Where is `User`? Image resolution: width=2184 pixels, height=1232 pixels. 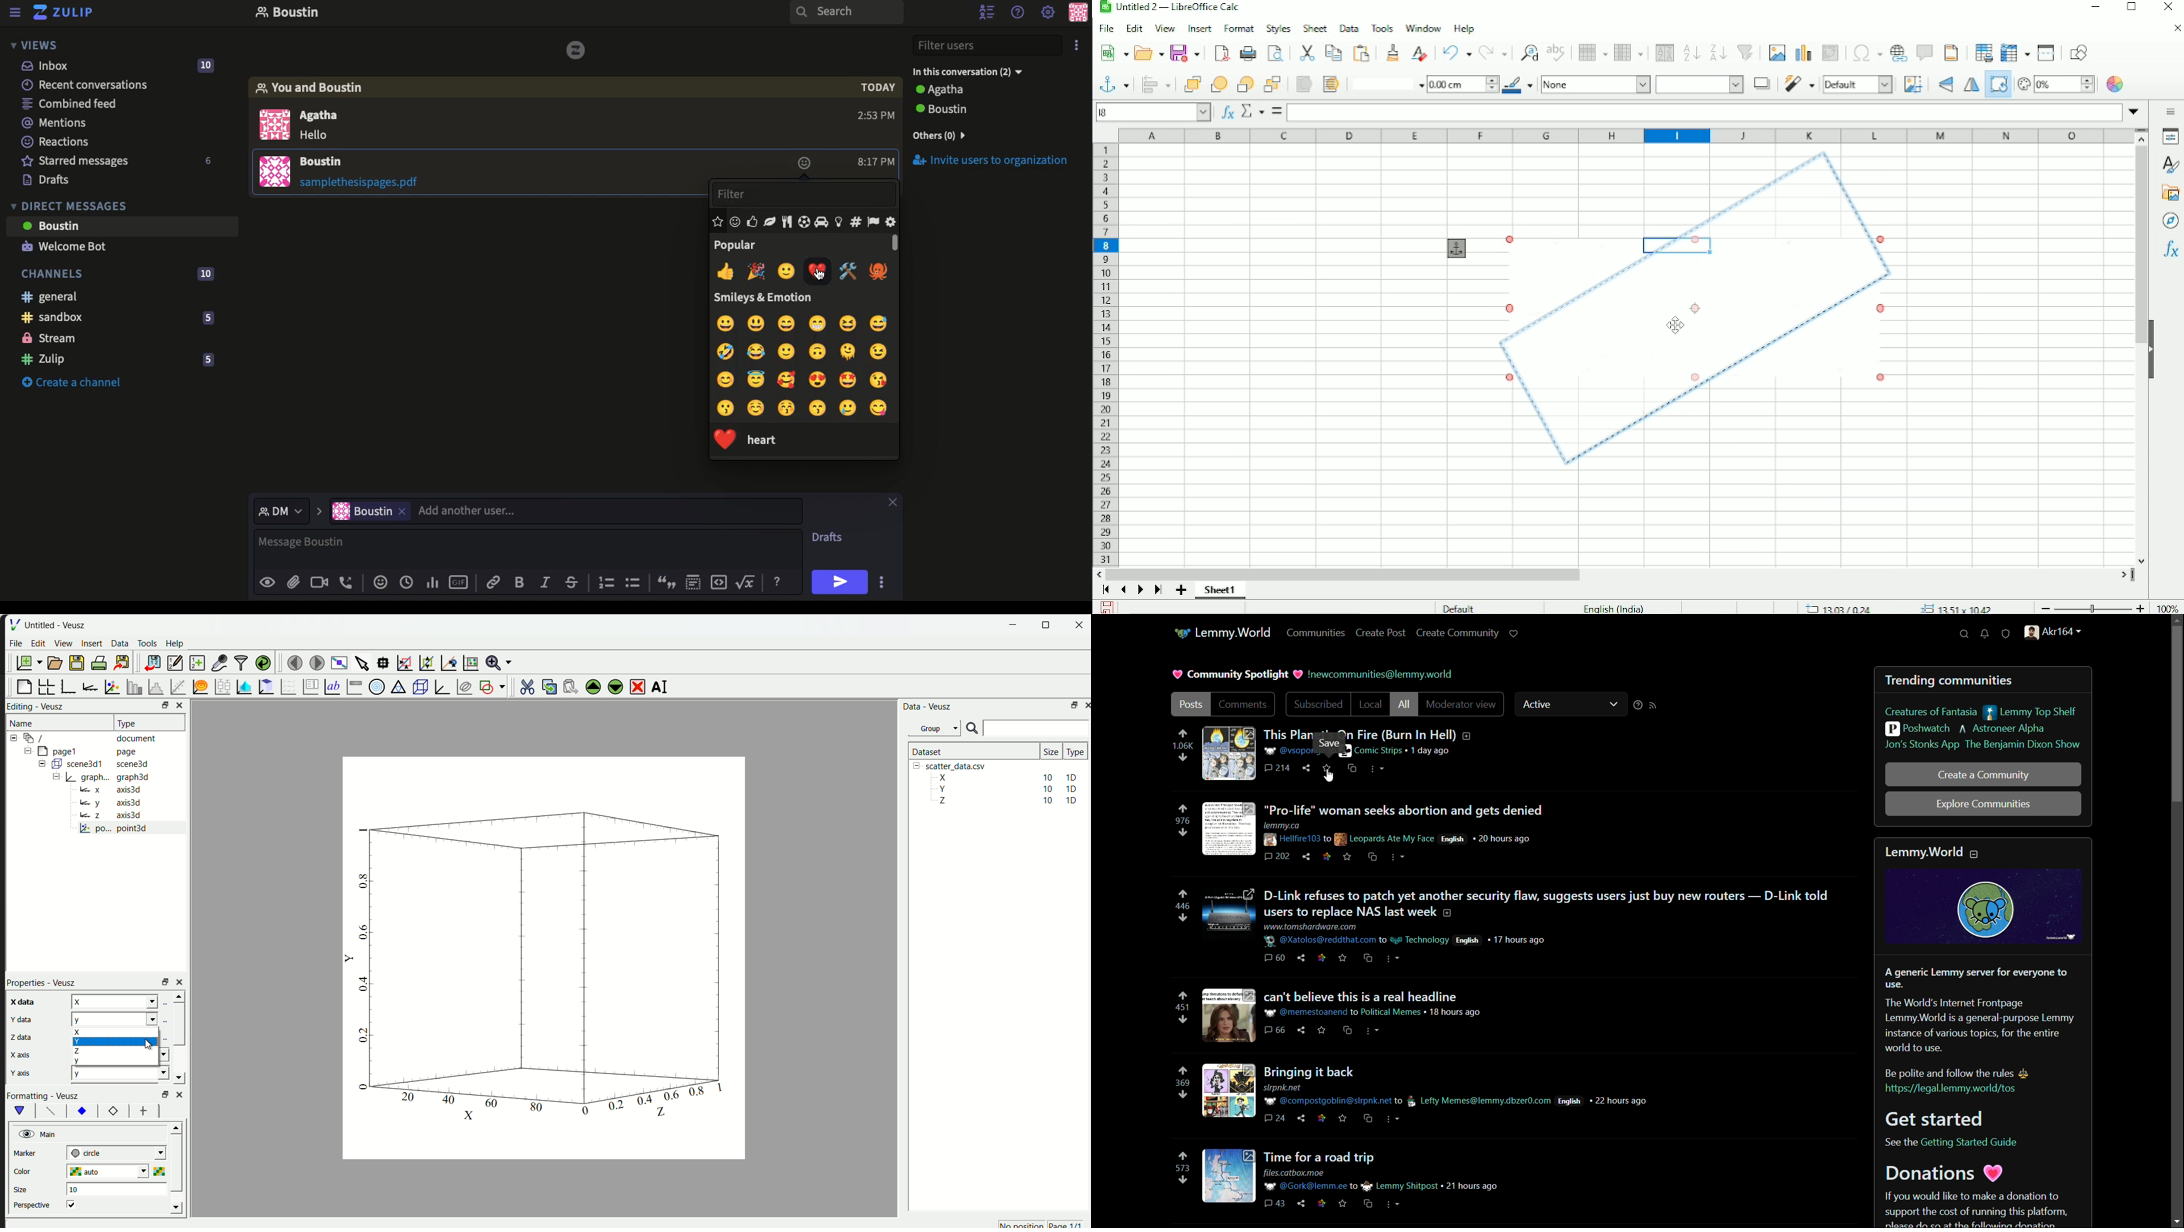 User is located at coordinates (128, 226).